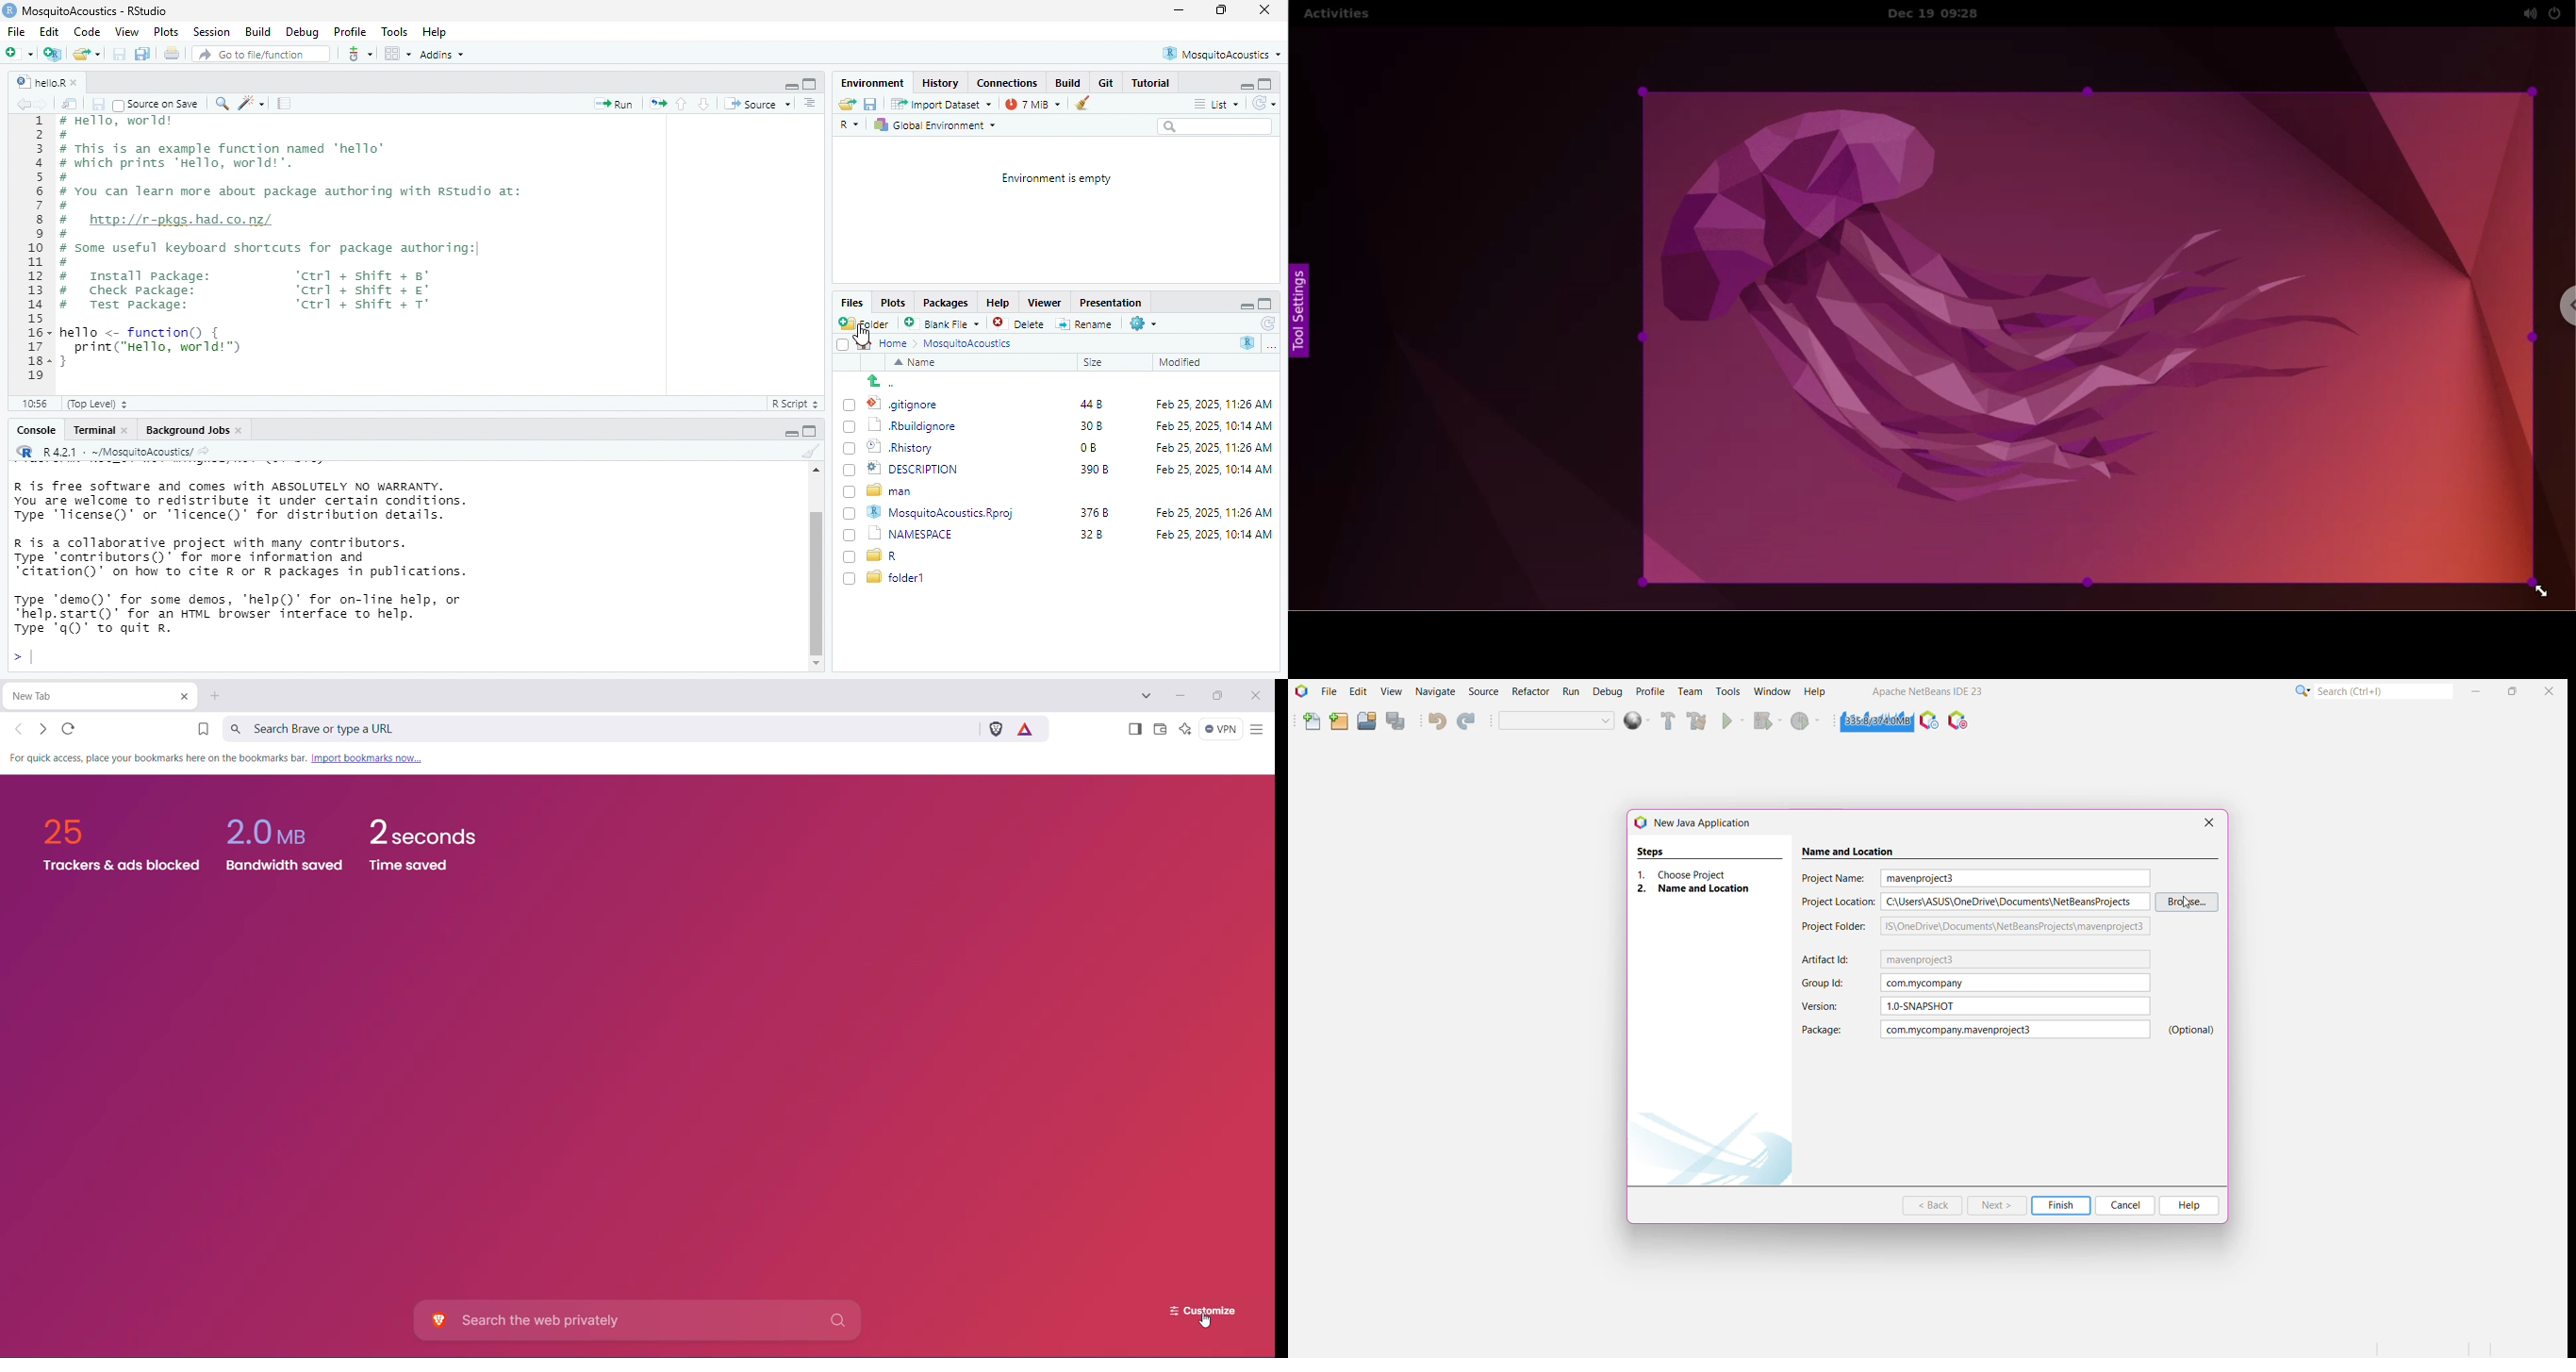 The width and height of the screenshot is (2576, 1372). Describe the element at coordinates (28, 656) in the screenshot. I see `typing cursor` at that location.